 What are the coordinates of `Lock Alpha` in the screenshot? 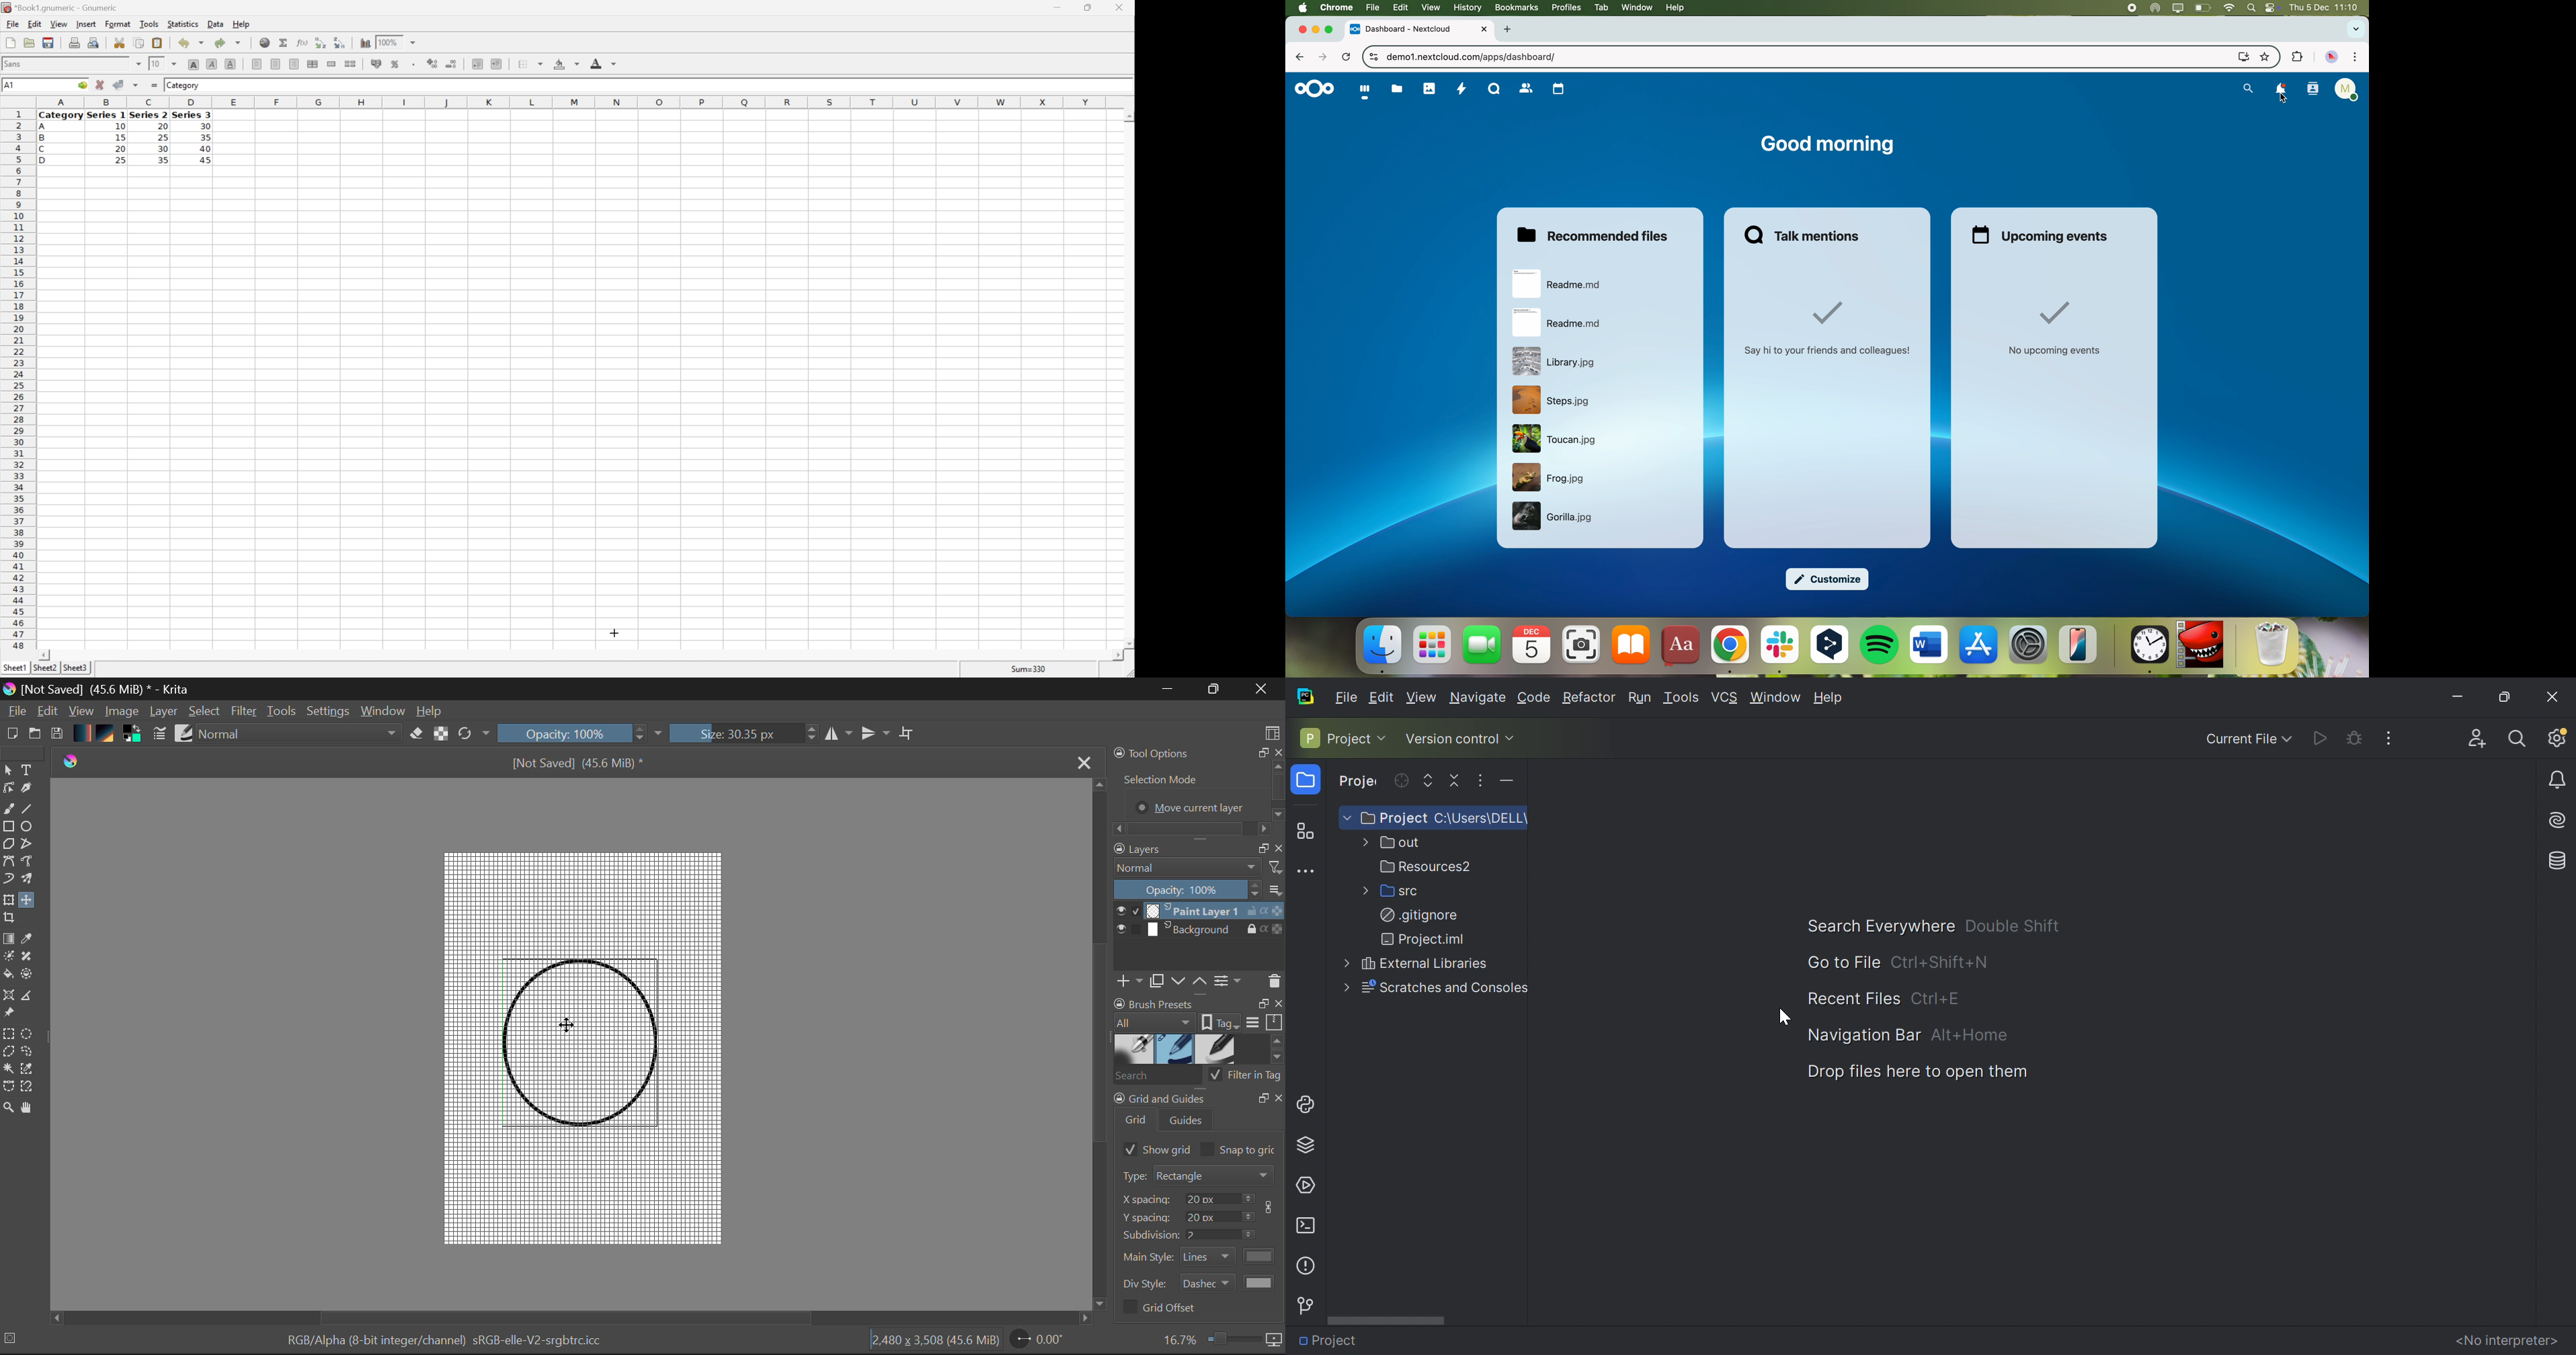 It's located at (441, 734).